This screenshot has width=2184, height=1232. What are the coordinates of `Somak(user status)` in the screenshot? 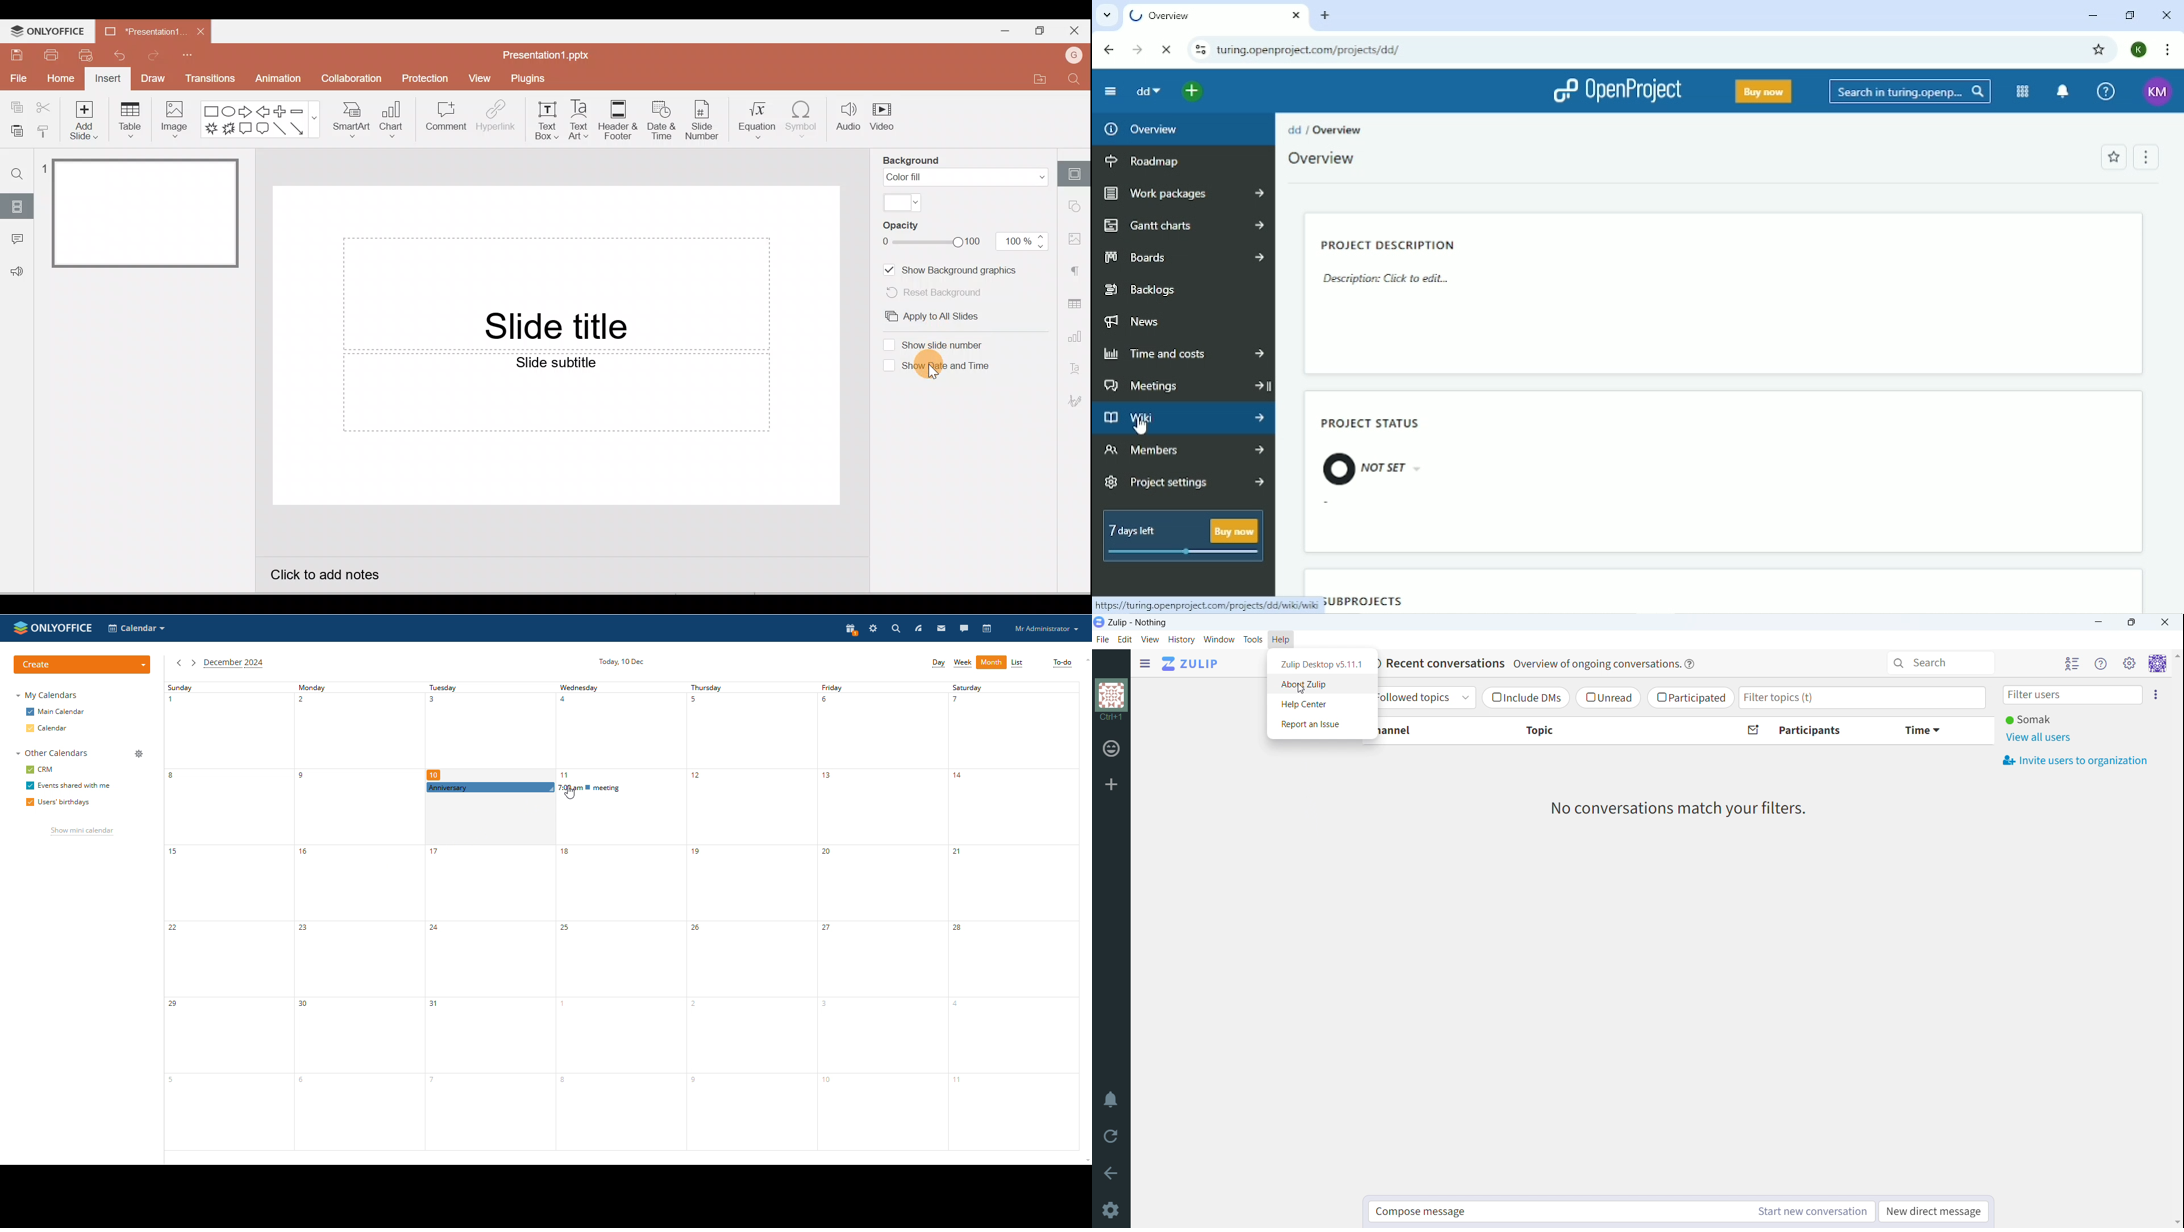 It's located at (2030, 720).